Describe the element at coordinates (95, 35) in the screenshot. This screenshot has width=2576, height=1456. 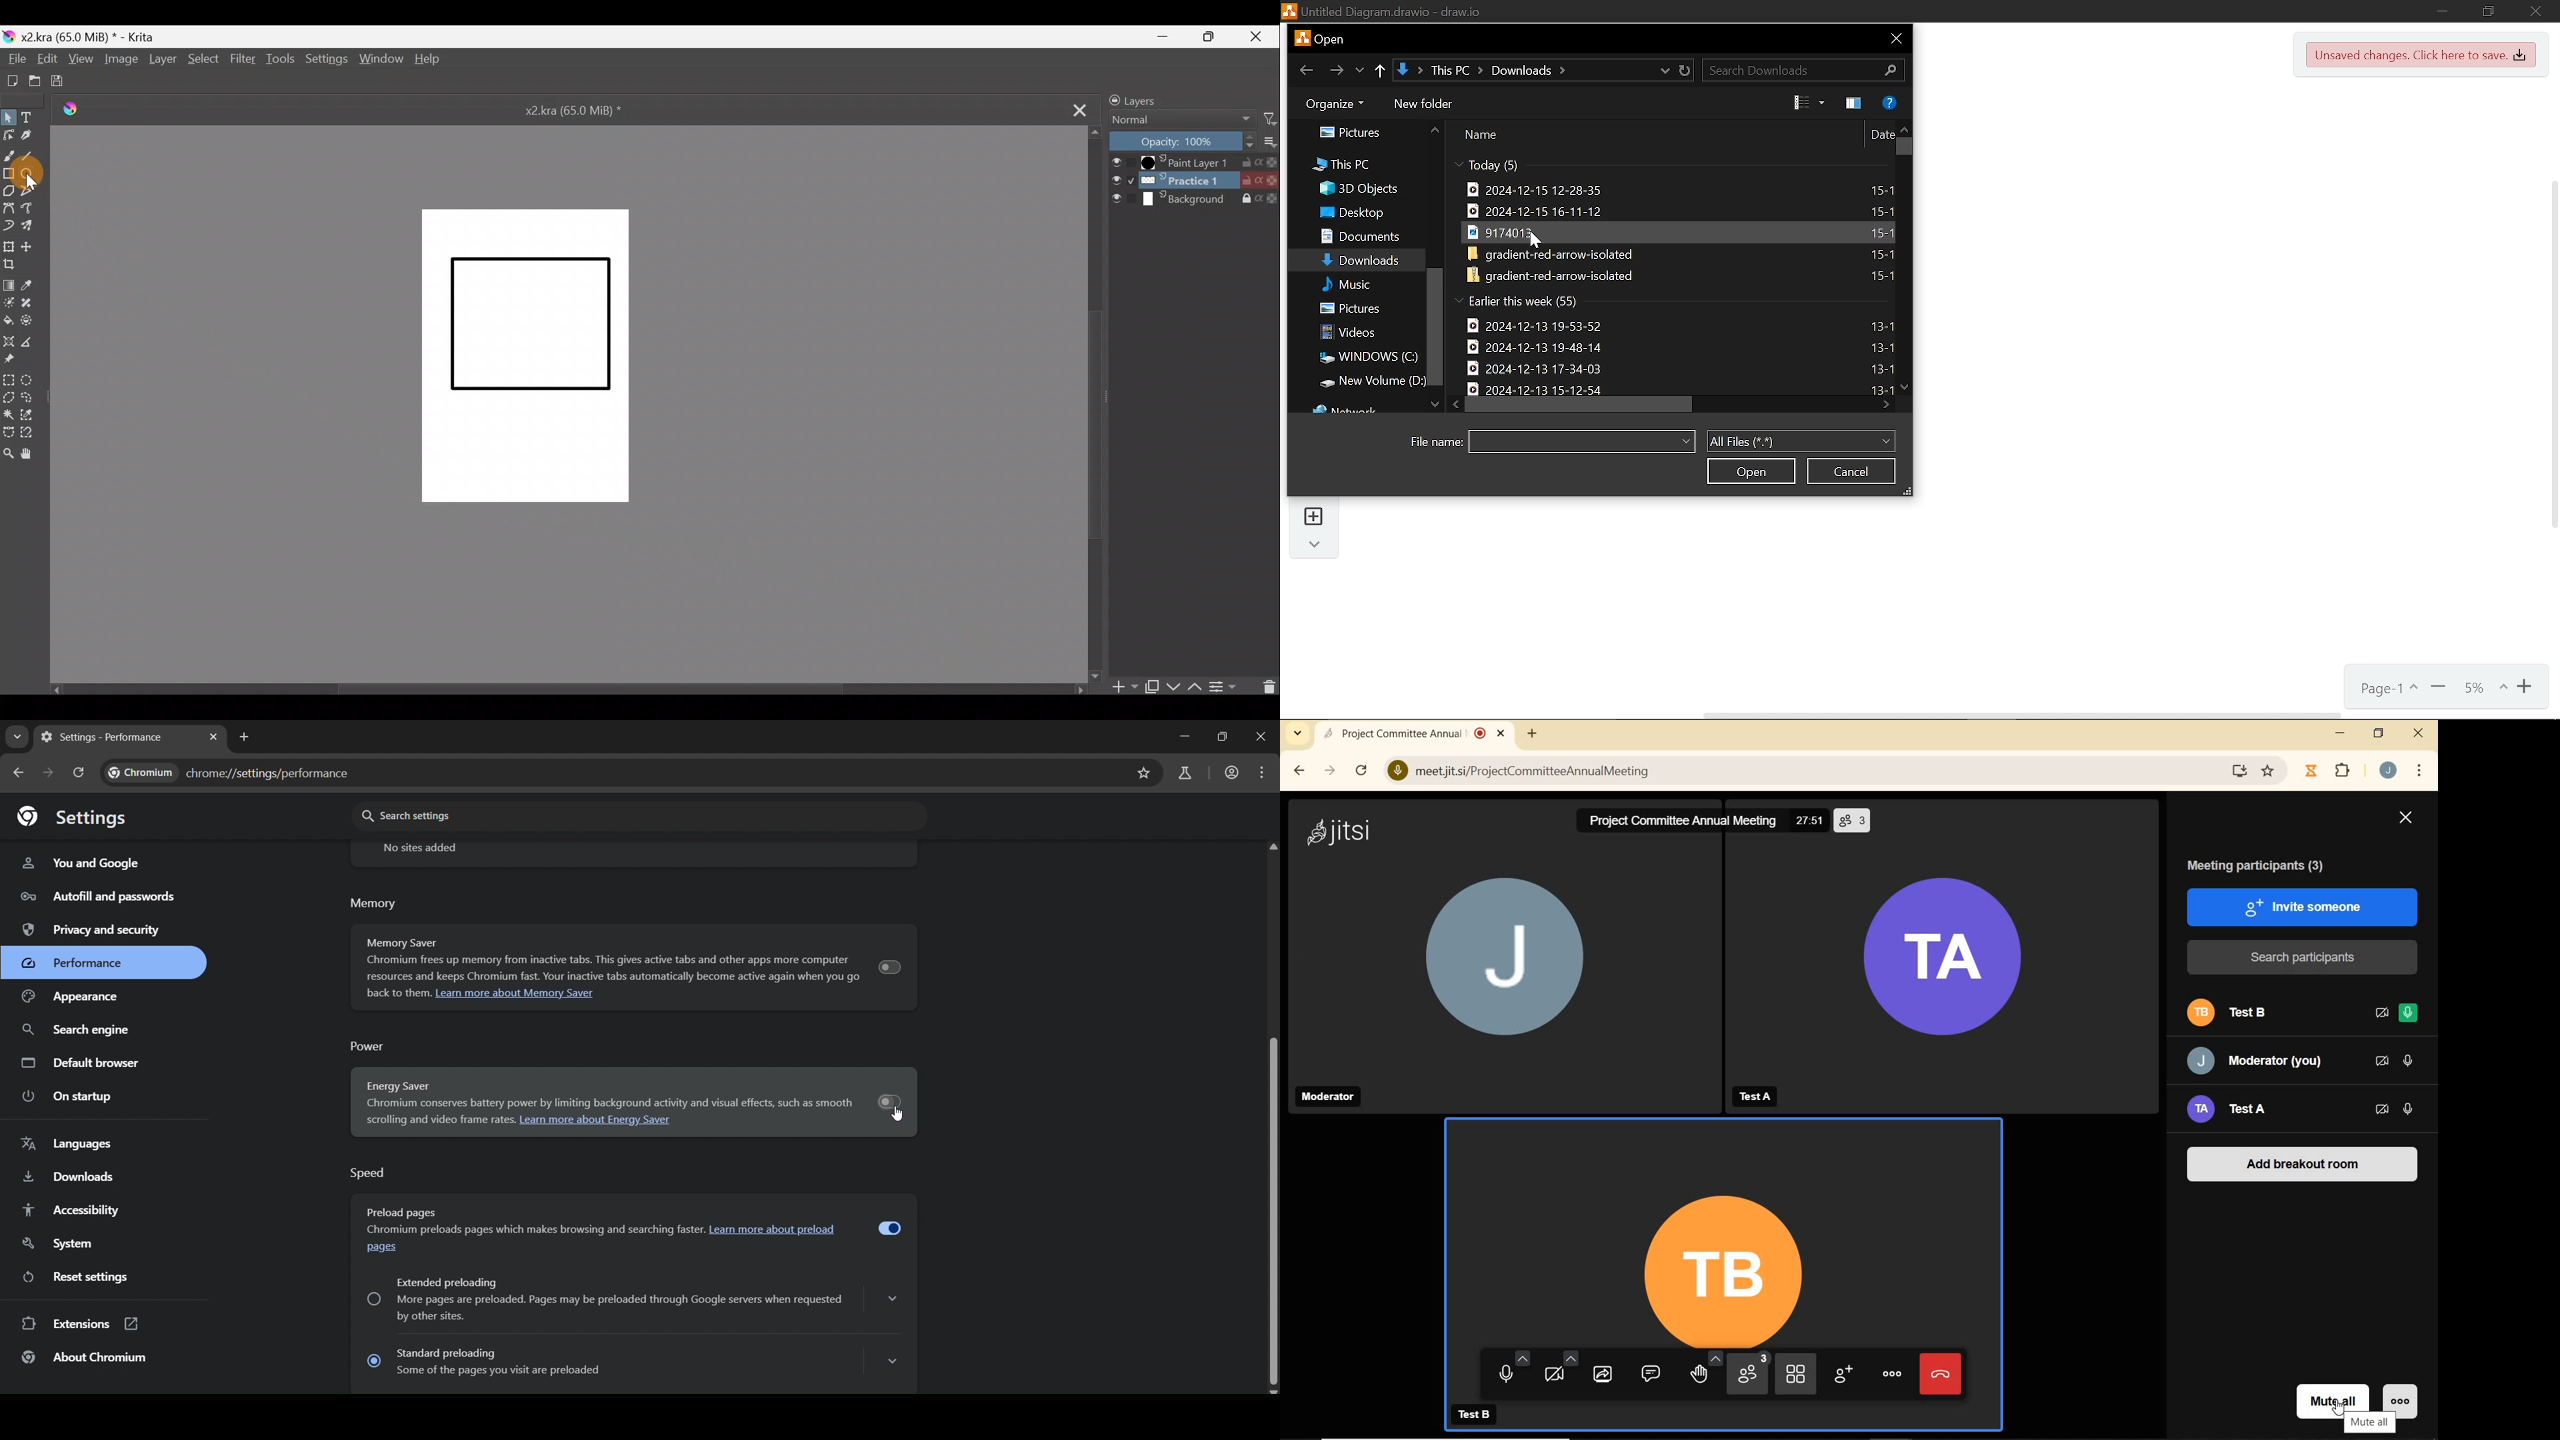
I see `x2.kra (65.0 MiB) * - Krita` at that location.